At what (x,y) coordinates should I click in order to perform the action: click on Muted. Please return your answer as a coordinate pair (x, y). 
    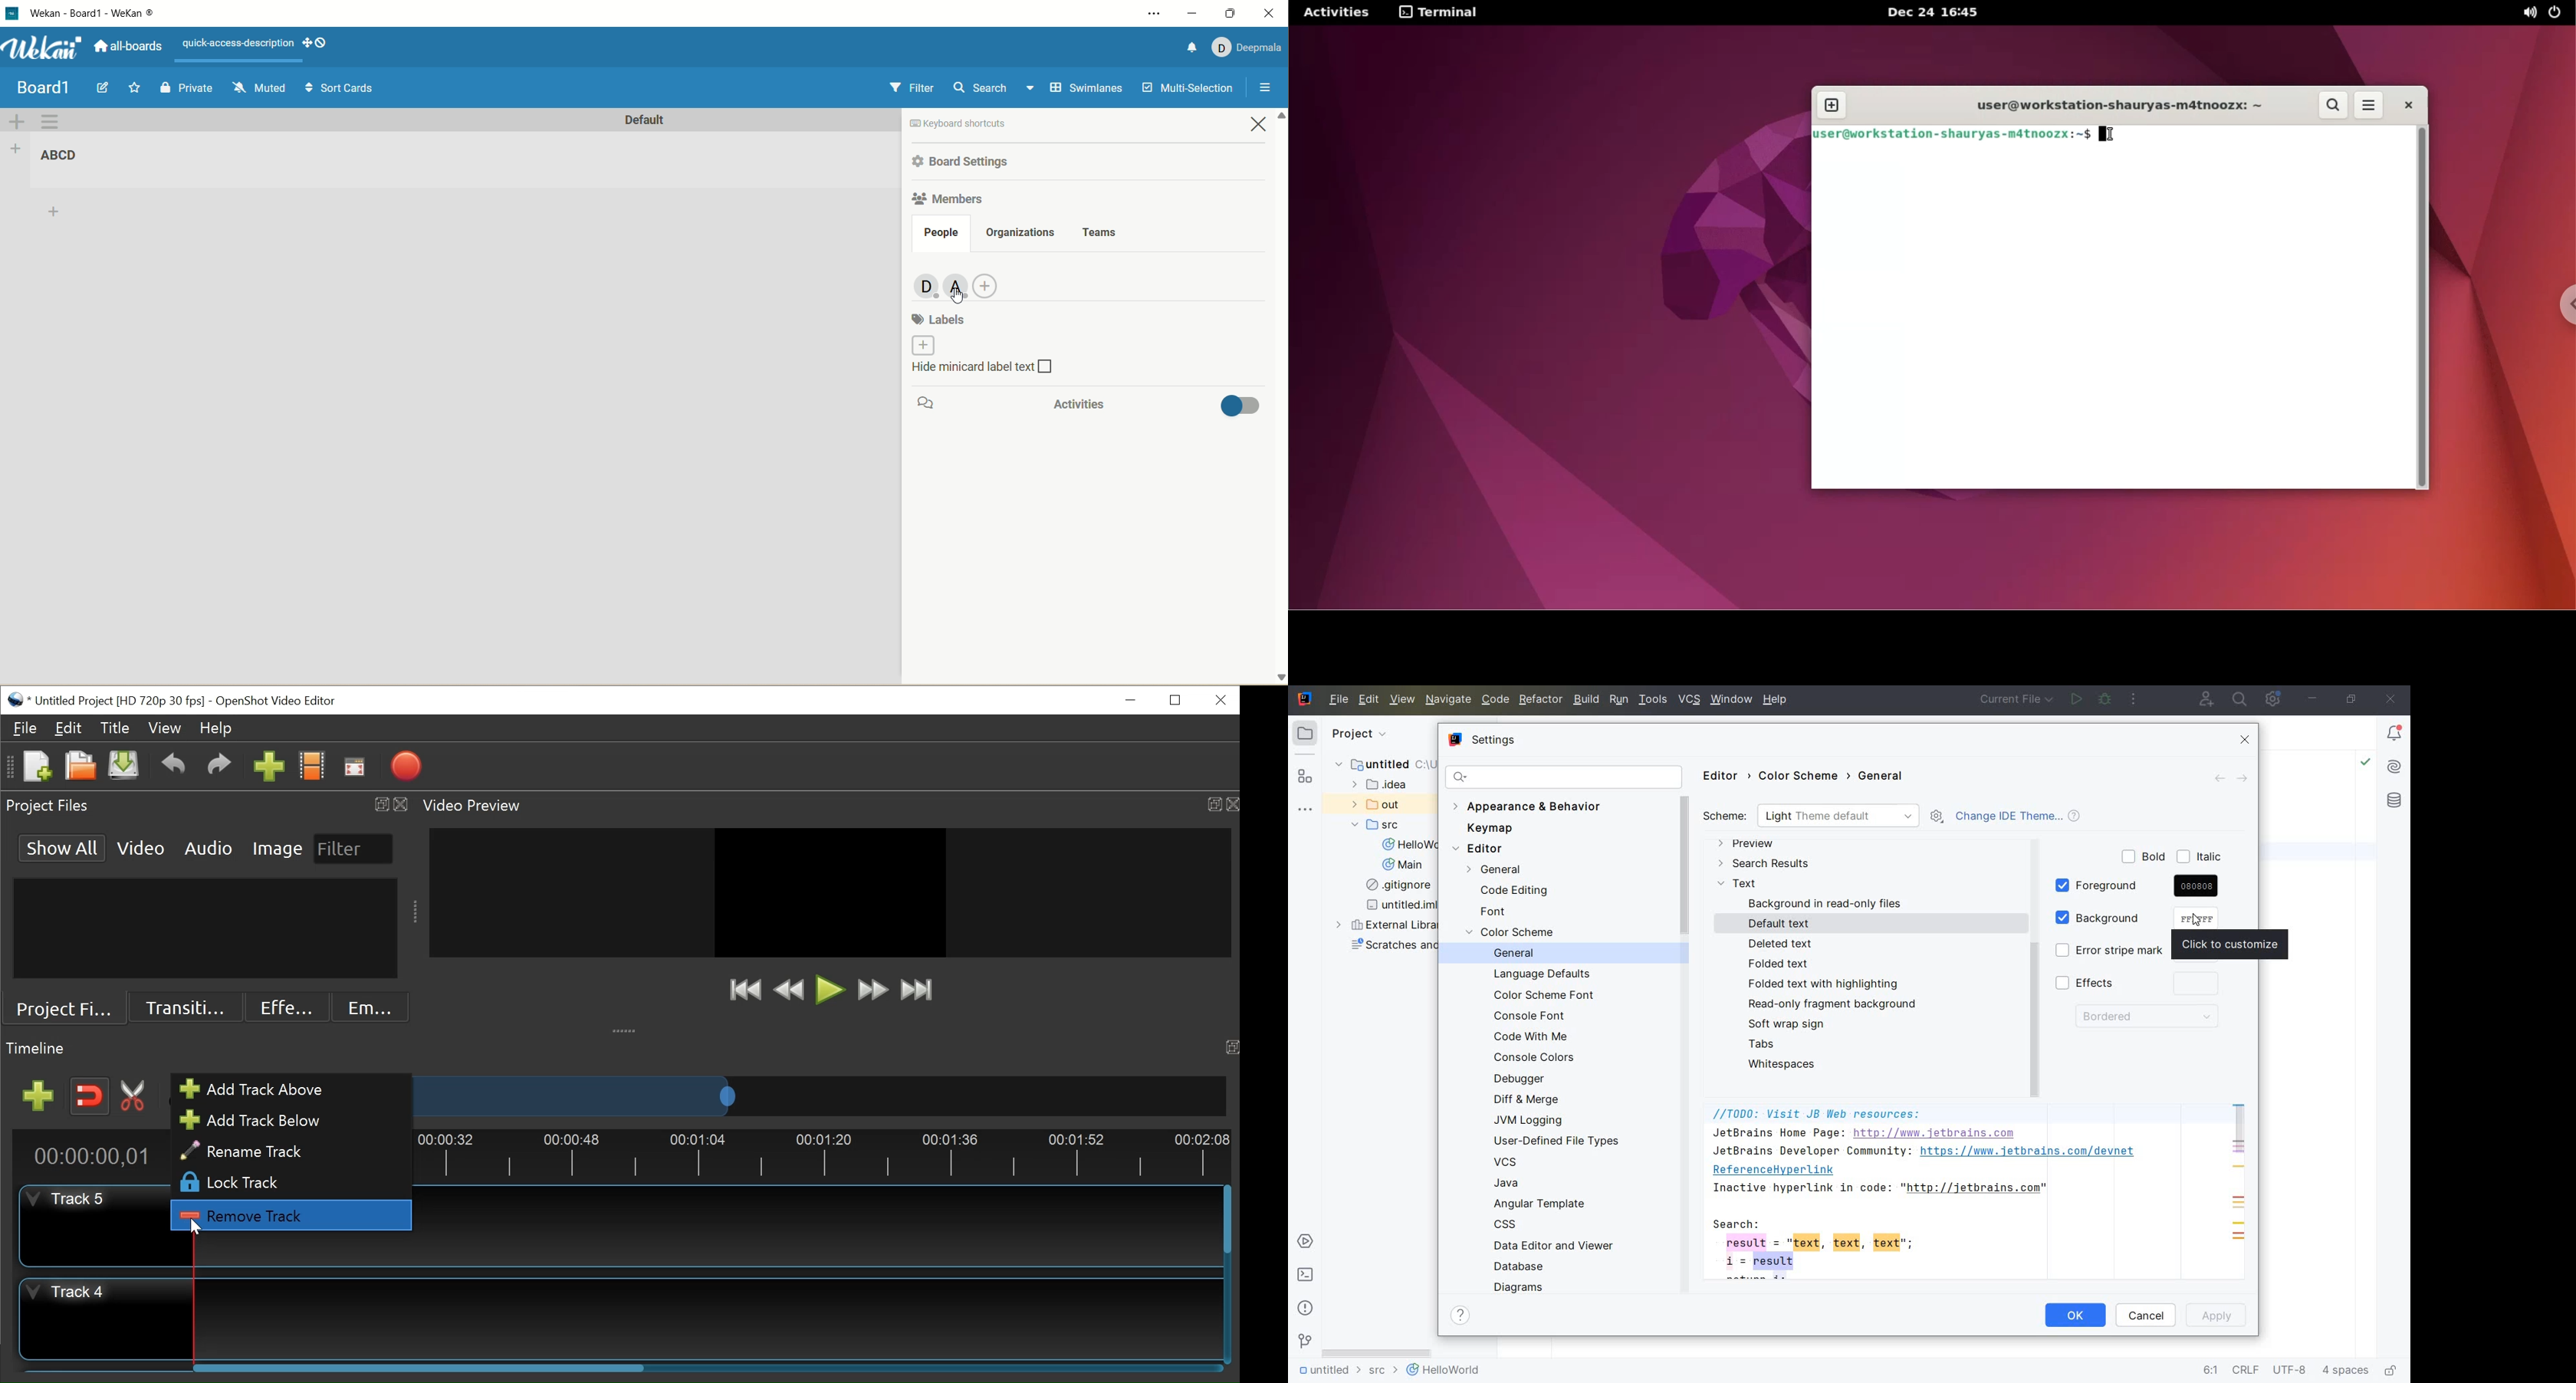
    Looking at the image, I should click on (258, 86).